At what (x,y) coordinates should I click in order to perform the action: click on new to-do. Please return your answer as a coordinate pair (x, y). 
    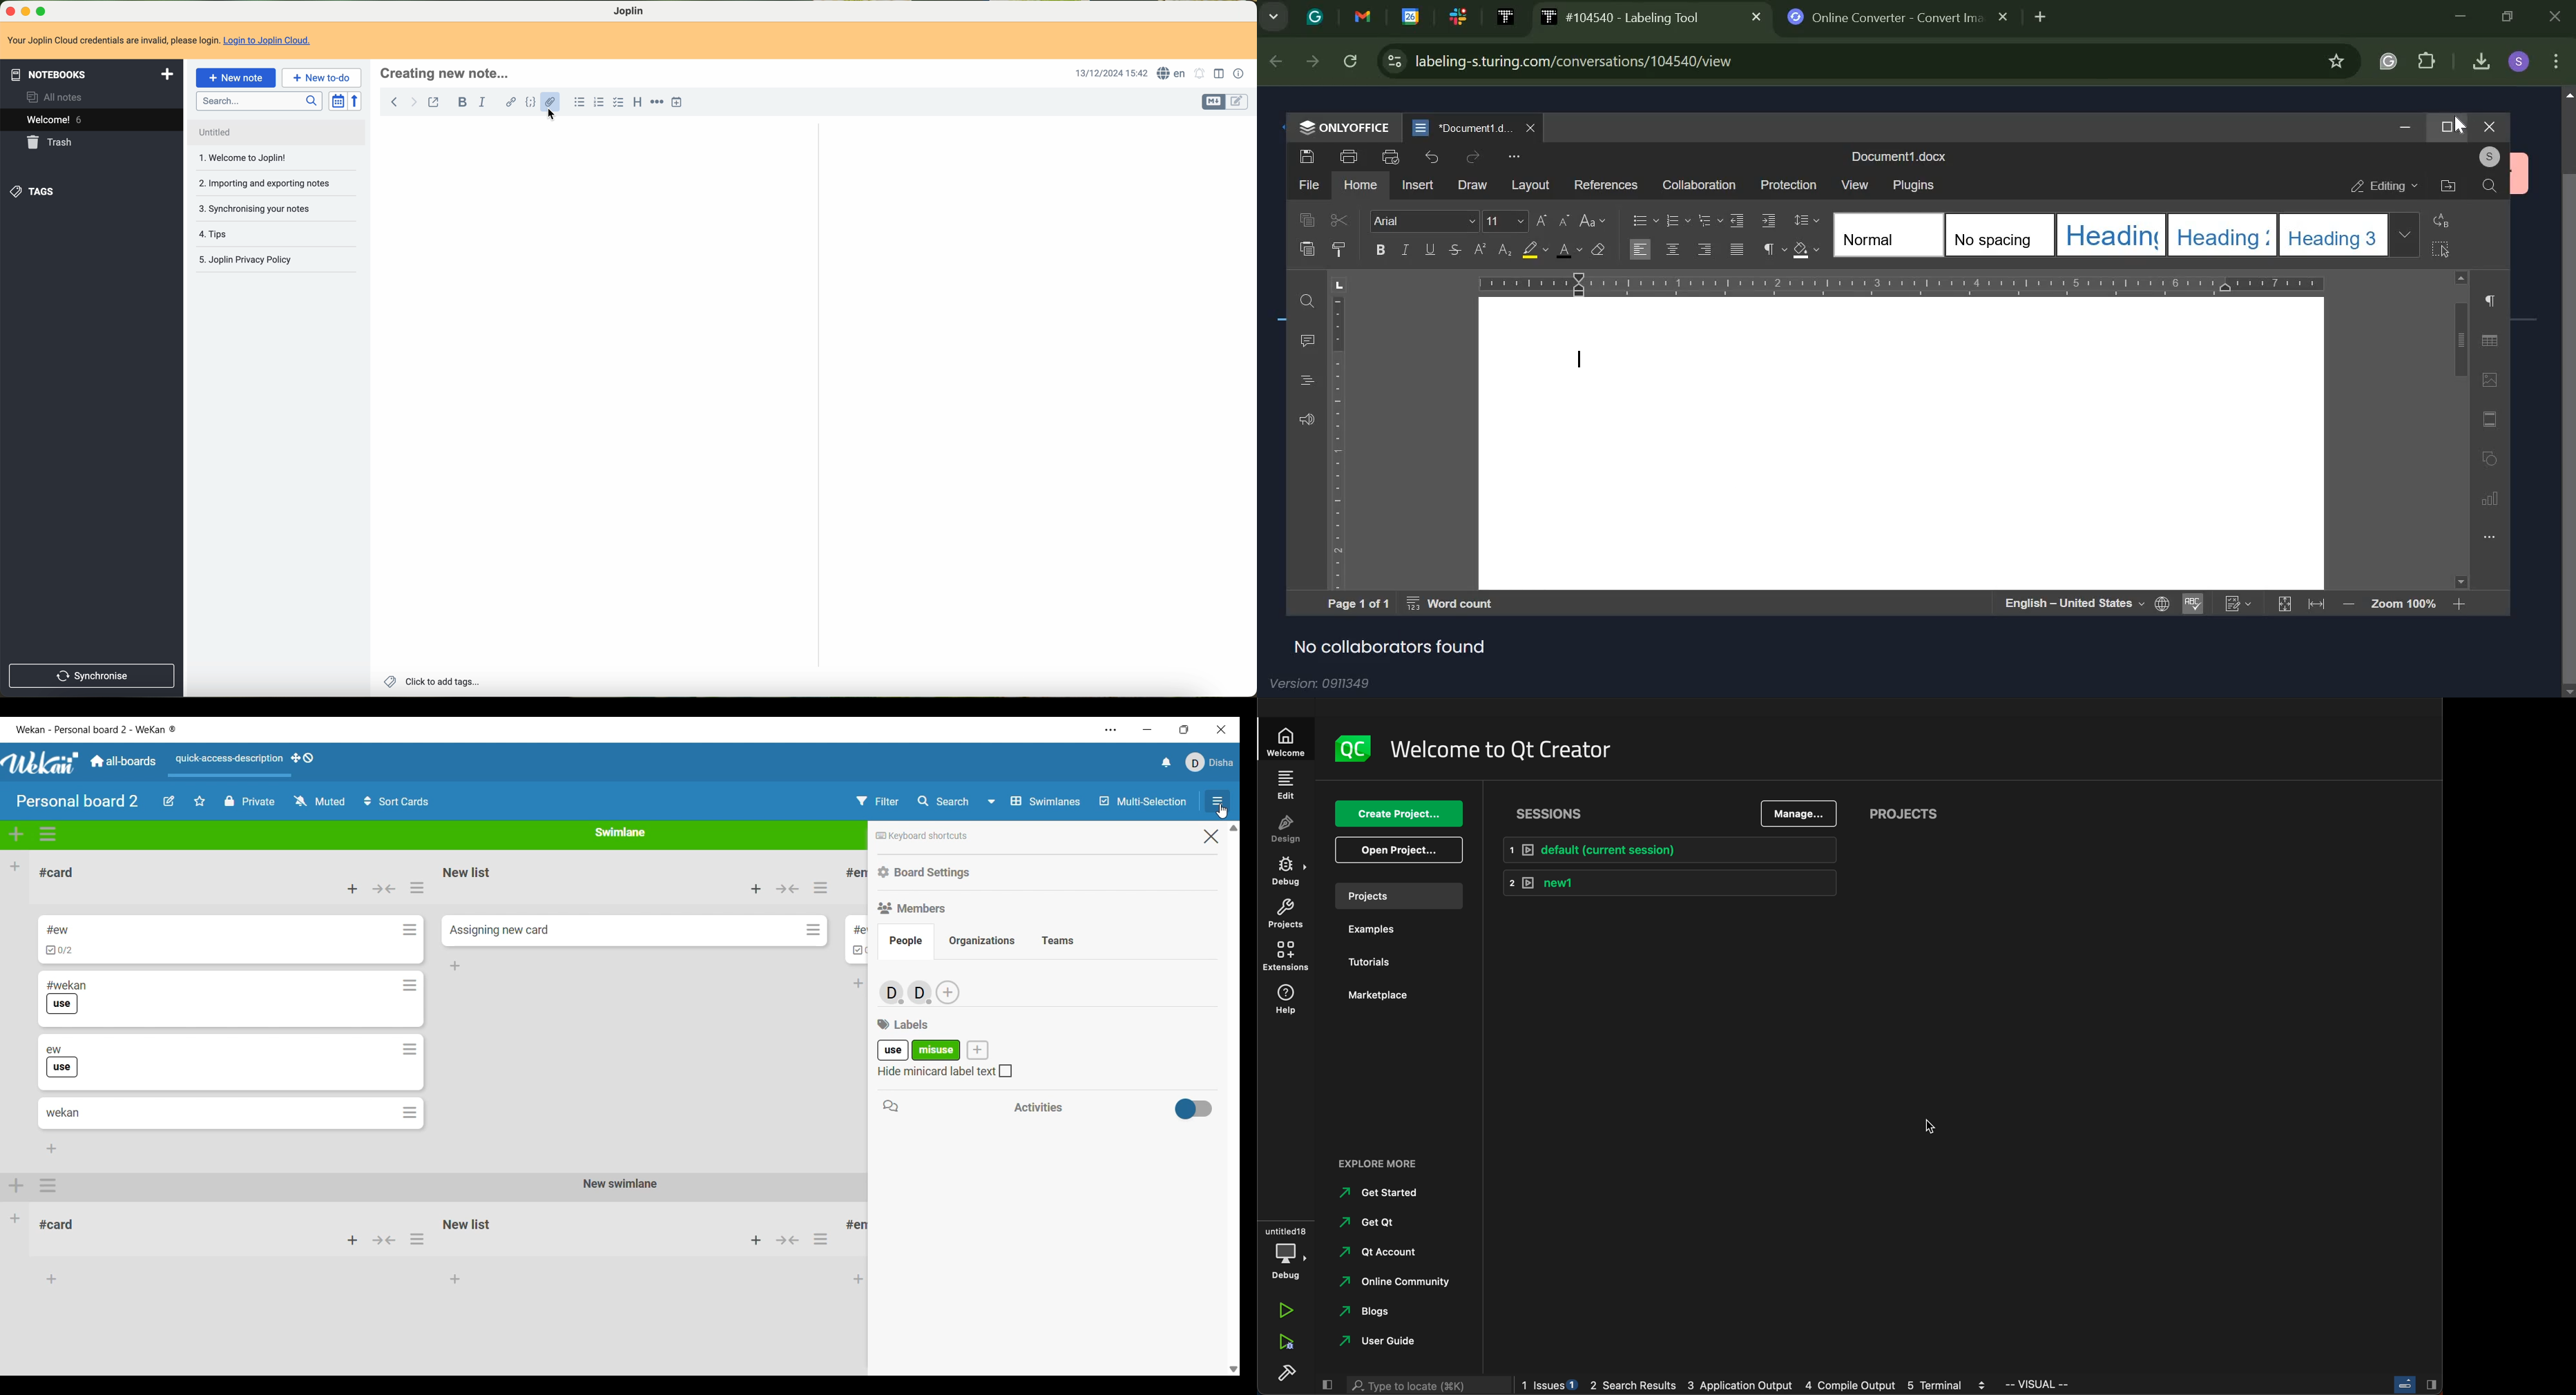
    Looking at the image, I should click on (322, 78).